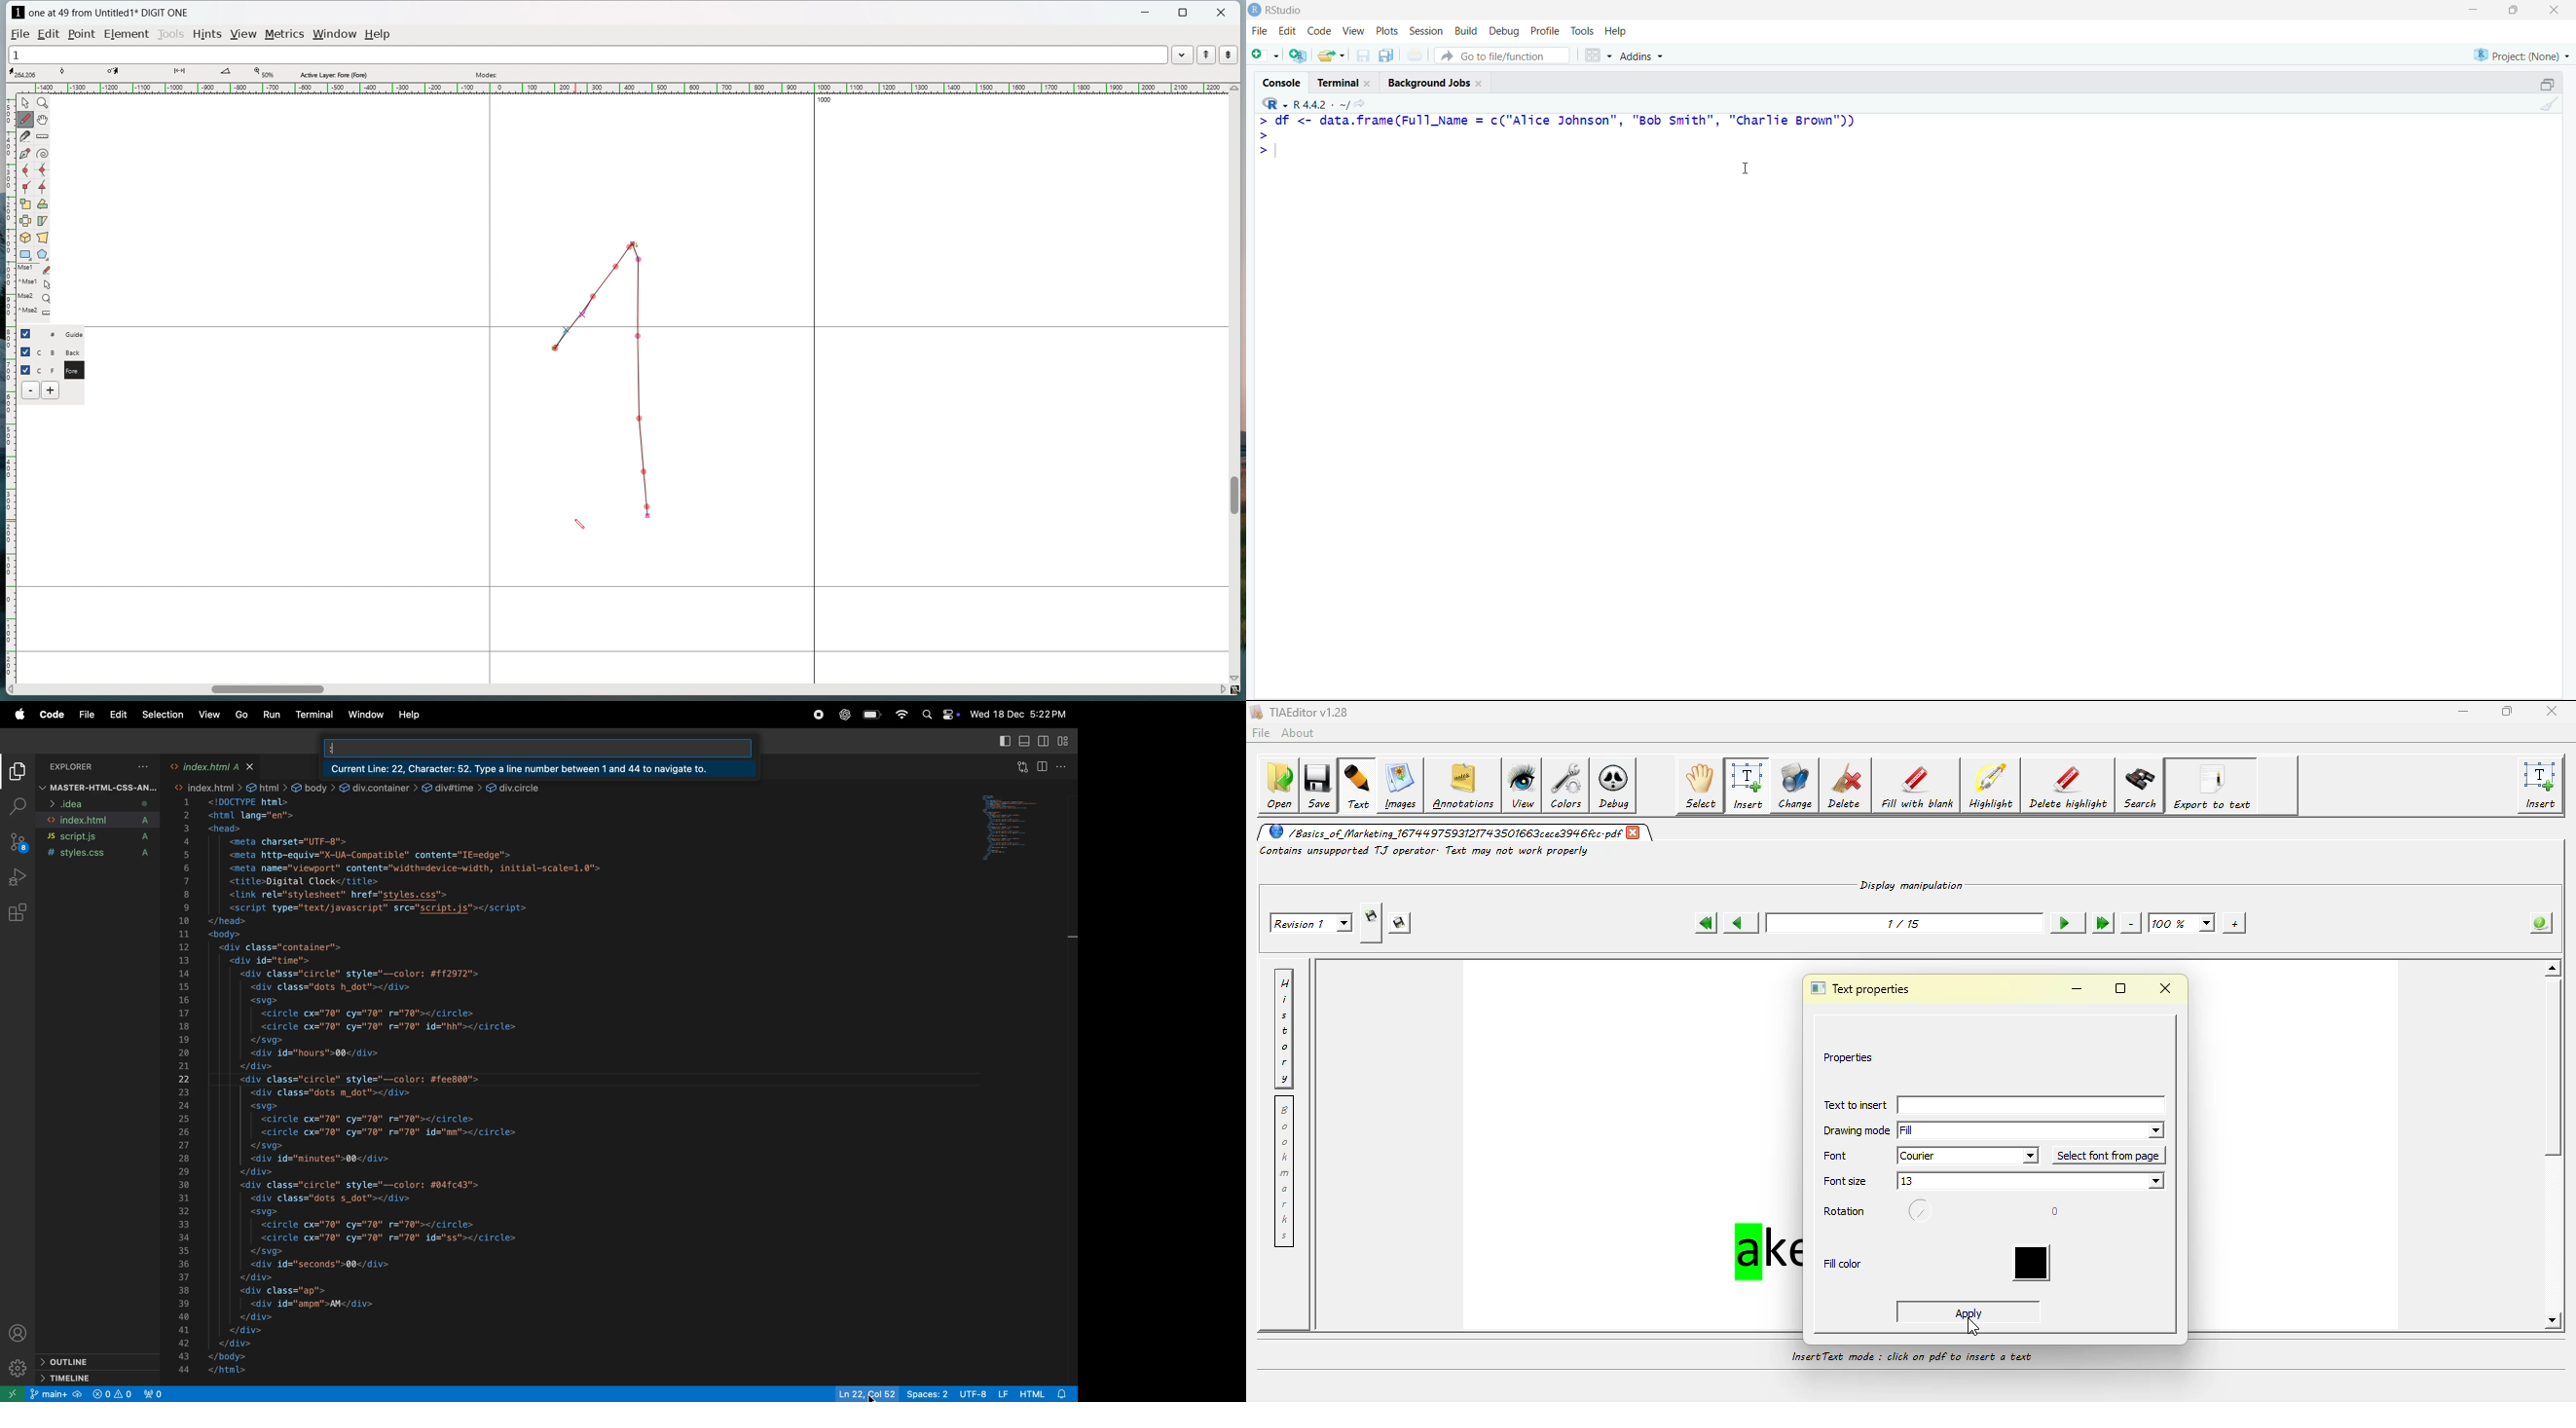  Describe the element at coordinates (1390, 30) in the screenshot. I see `Plots` at that location.